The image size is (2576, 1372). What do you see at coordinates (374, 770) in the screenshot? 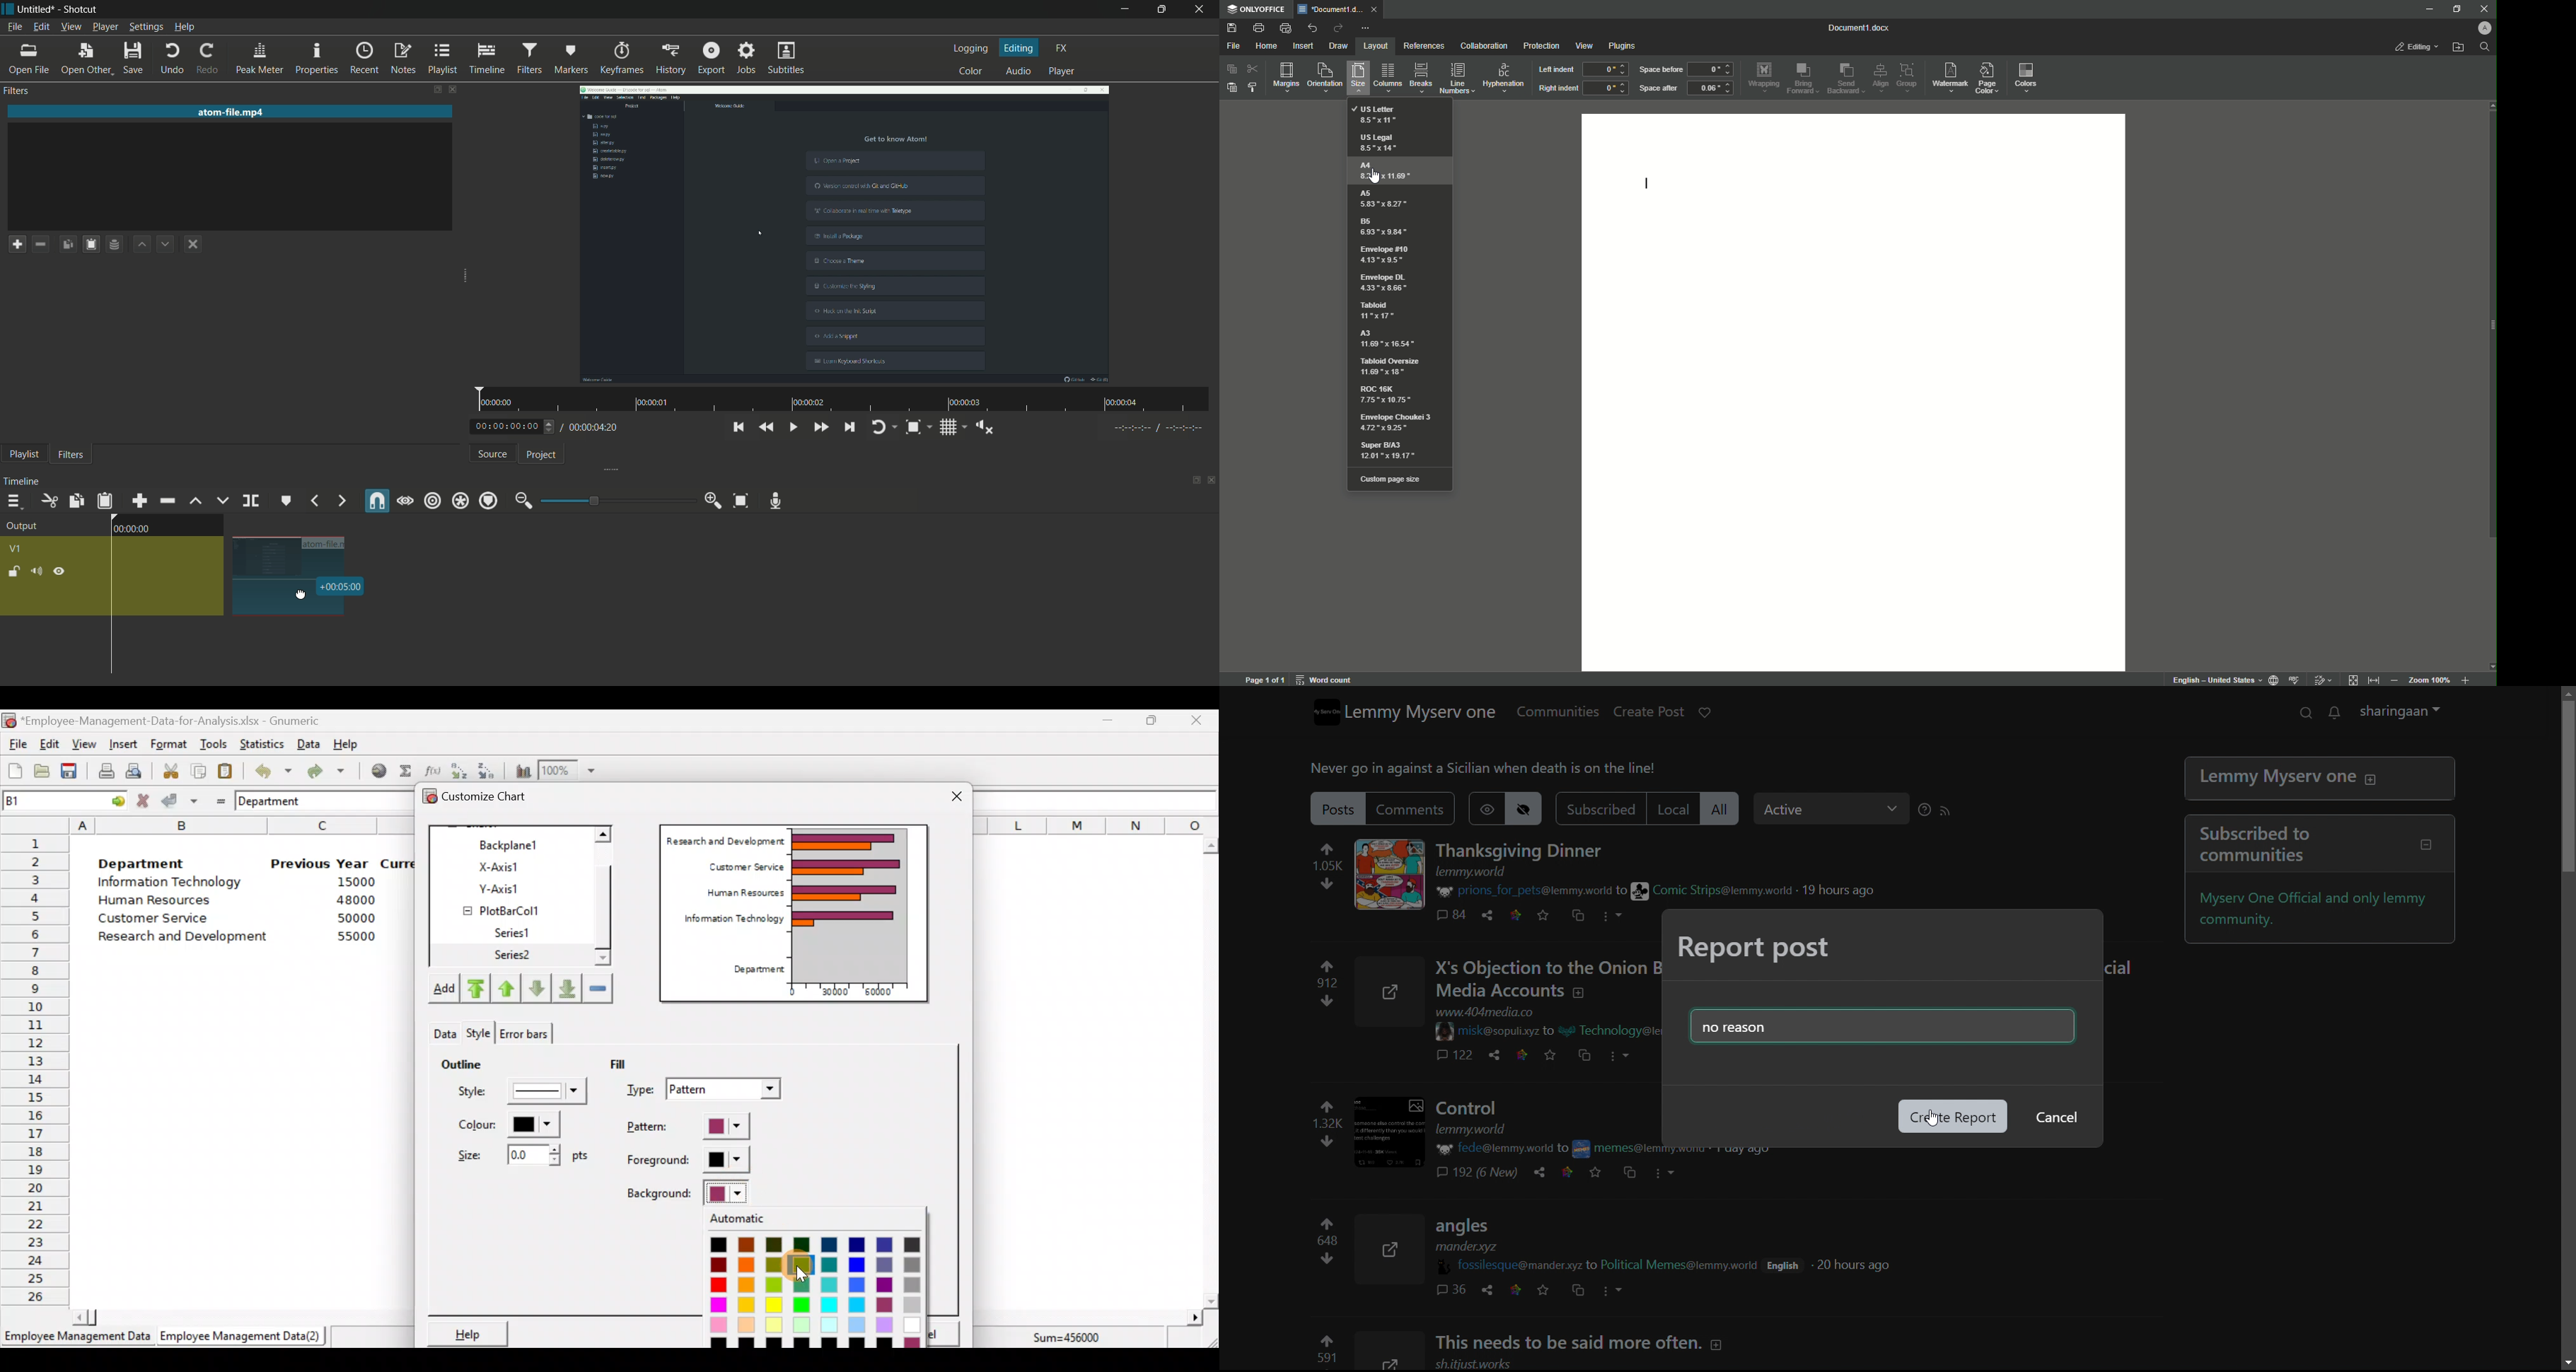
I see `Insert hyperlink` at bounding box center [374, 770].